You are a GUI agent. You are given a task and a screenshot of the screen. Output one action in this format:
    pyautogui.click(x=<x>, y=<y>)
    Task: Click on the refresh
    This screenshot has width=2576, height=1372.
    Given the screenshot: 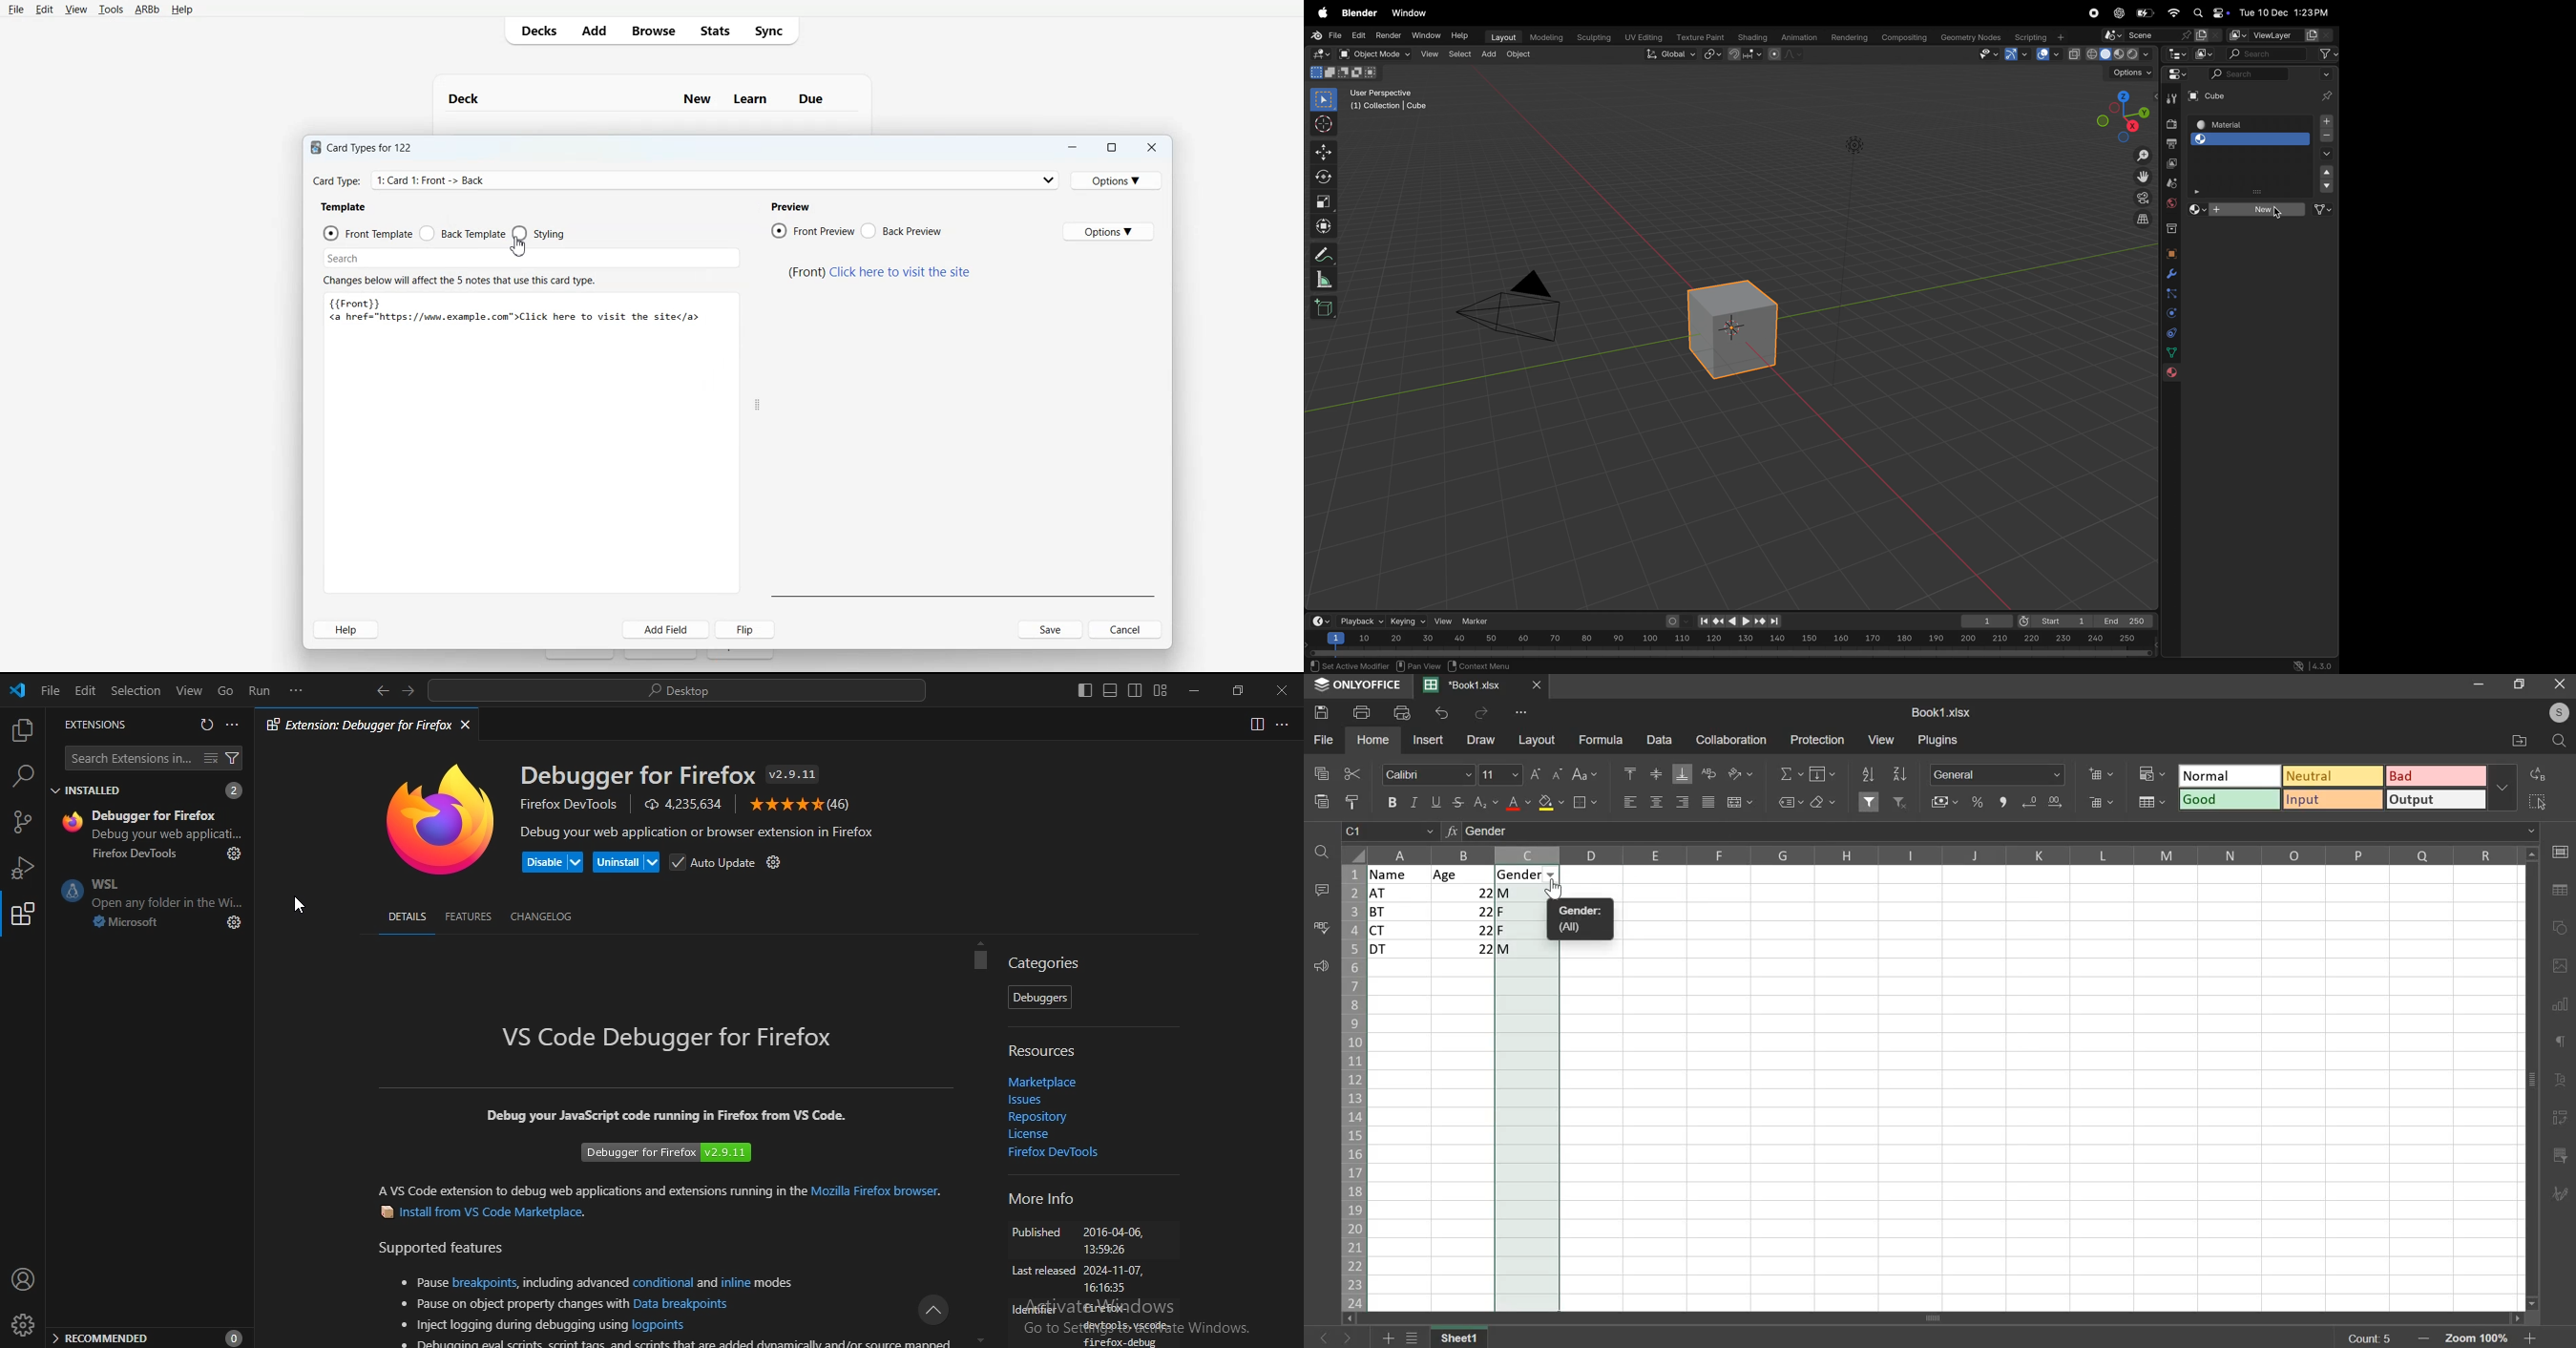 What is the action you would take?
    pyautogui.click(x=206, y=727)
    